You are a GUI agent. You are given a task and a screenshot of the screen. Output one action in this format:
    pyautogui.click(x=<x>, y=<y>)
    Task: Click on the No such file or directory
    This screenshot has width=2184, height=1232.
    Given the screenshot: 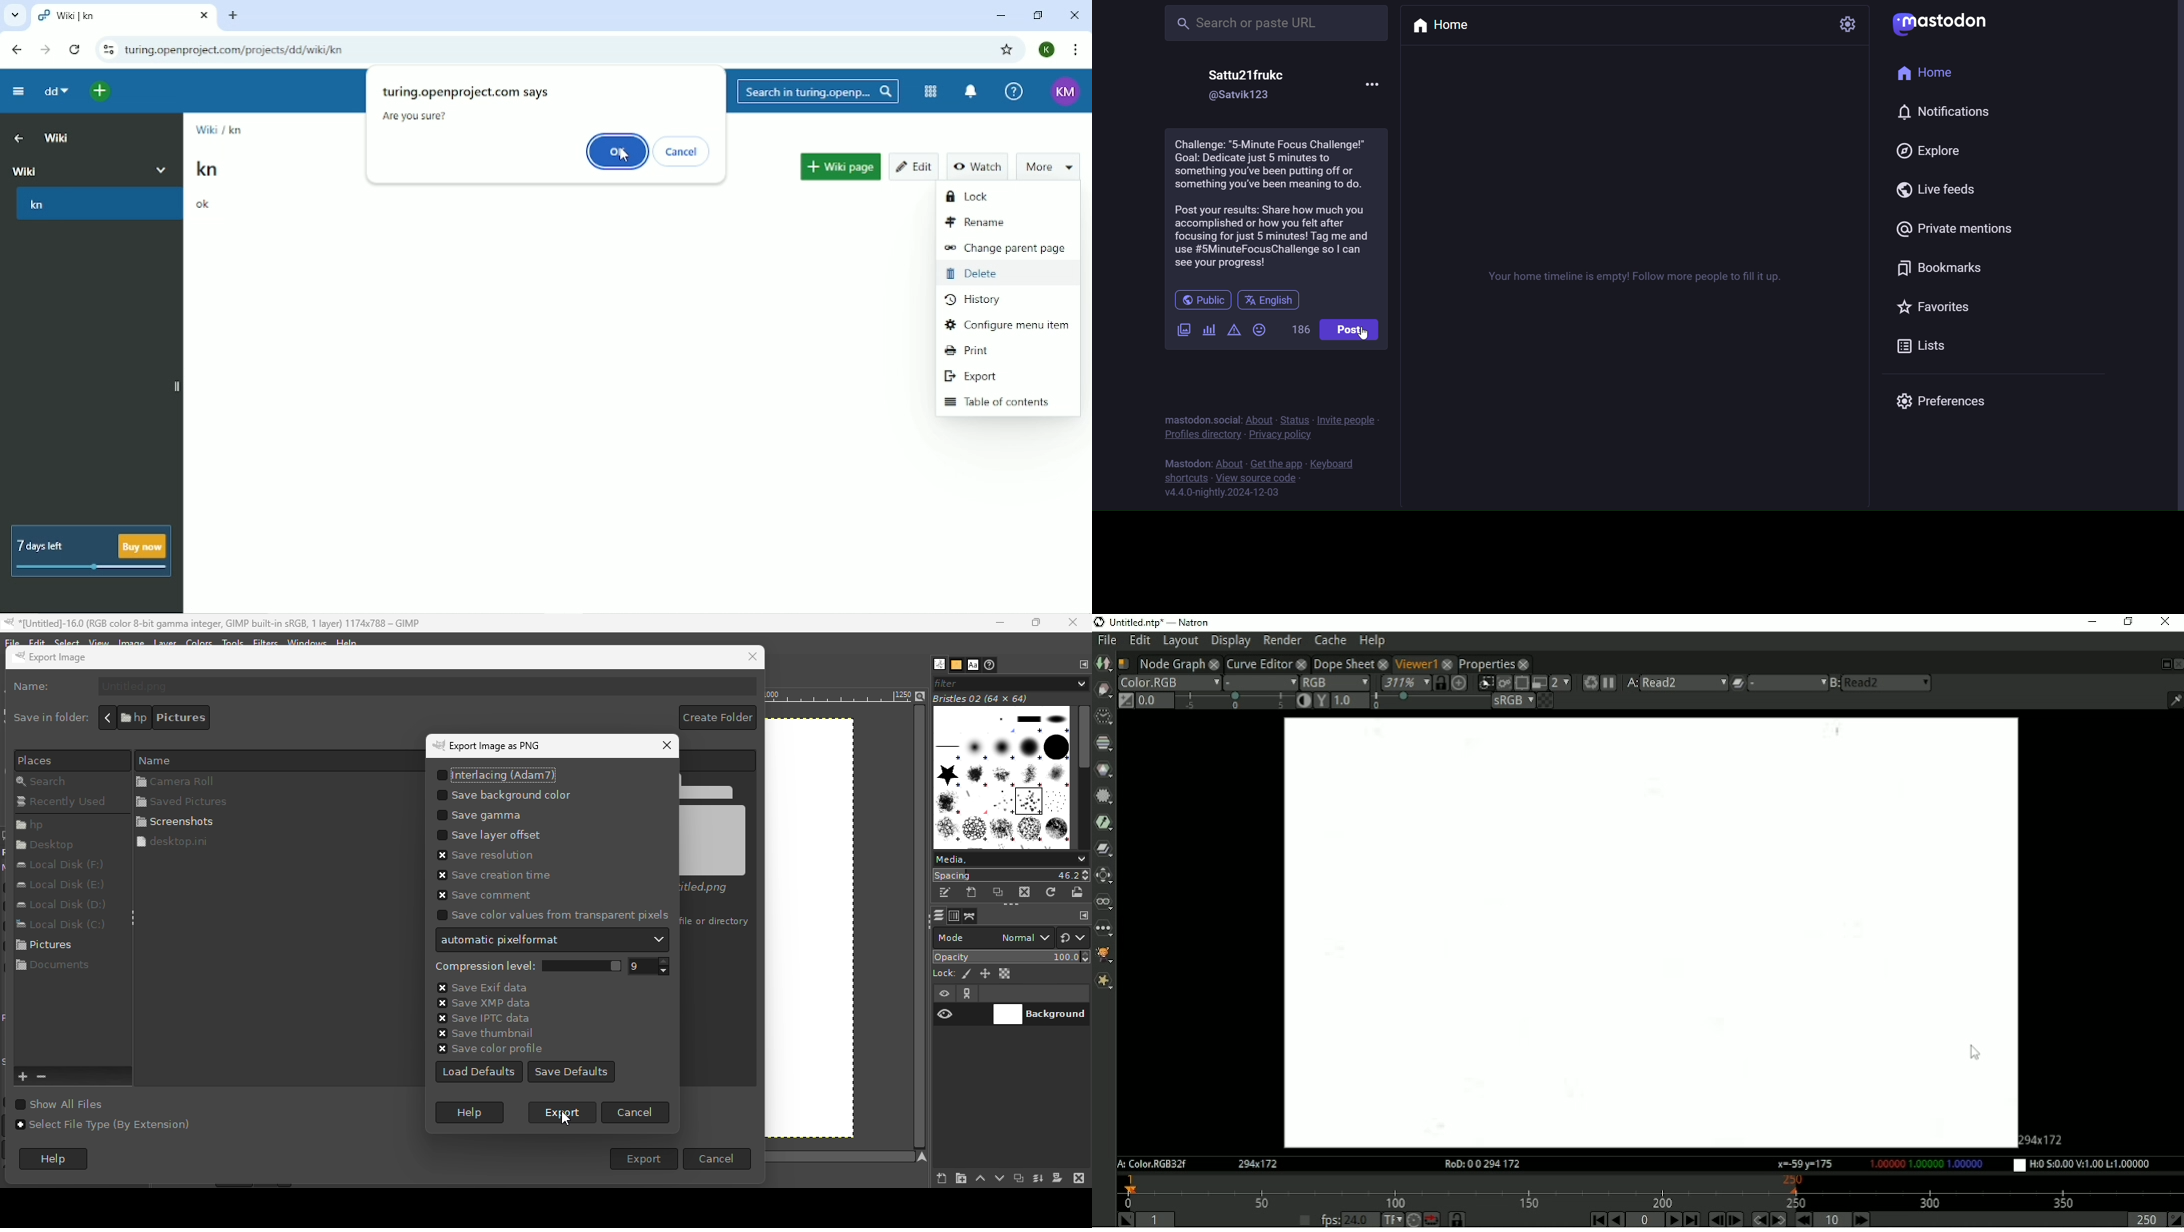 What is the action you would take?
    pyautogui.click(x=716, y=922)
    